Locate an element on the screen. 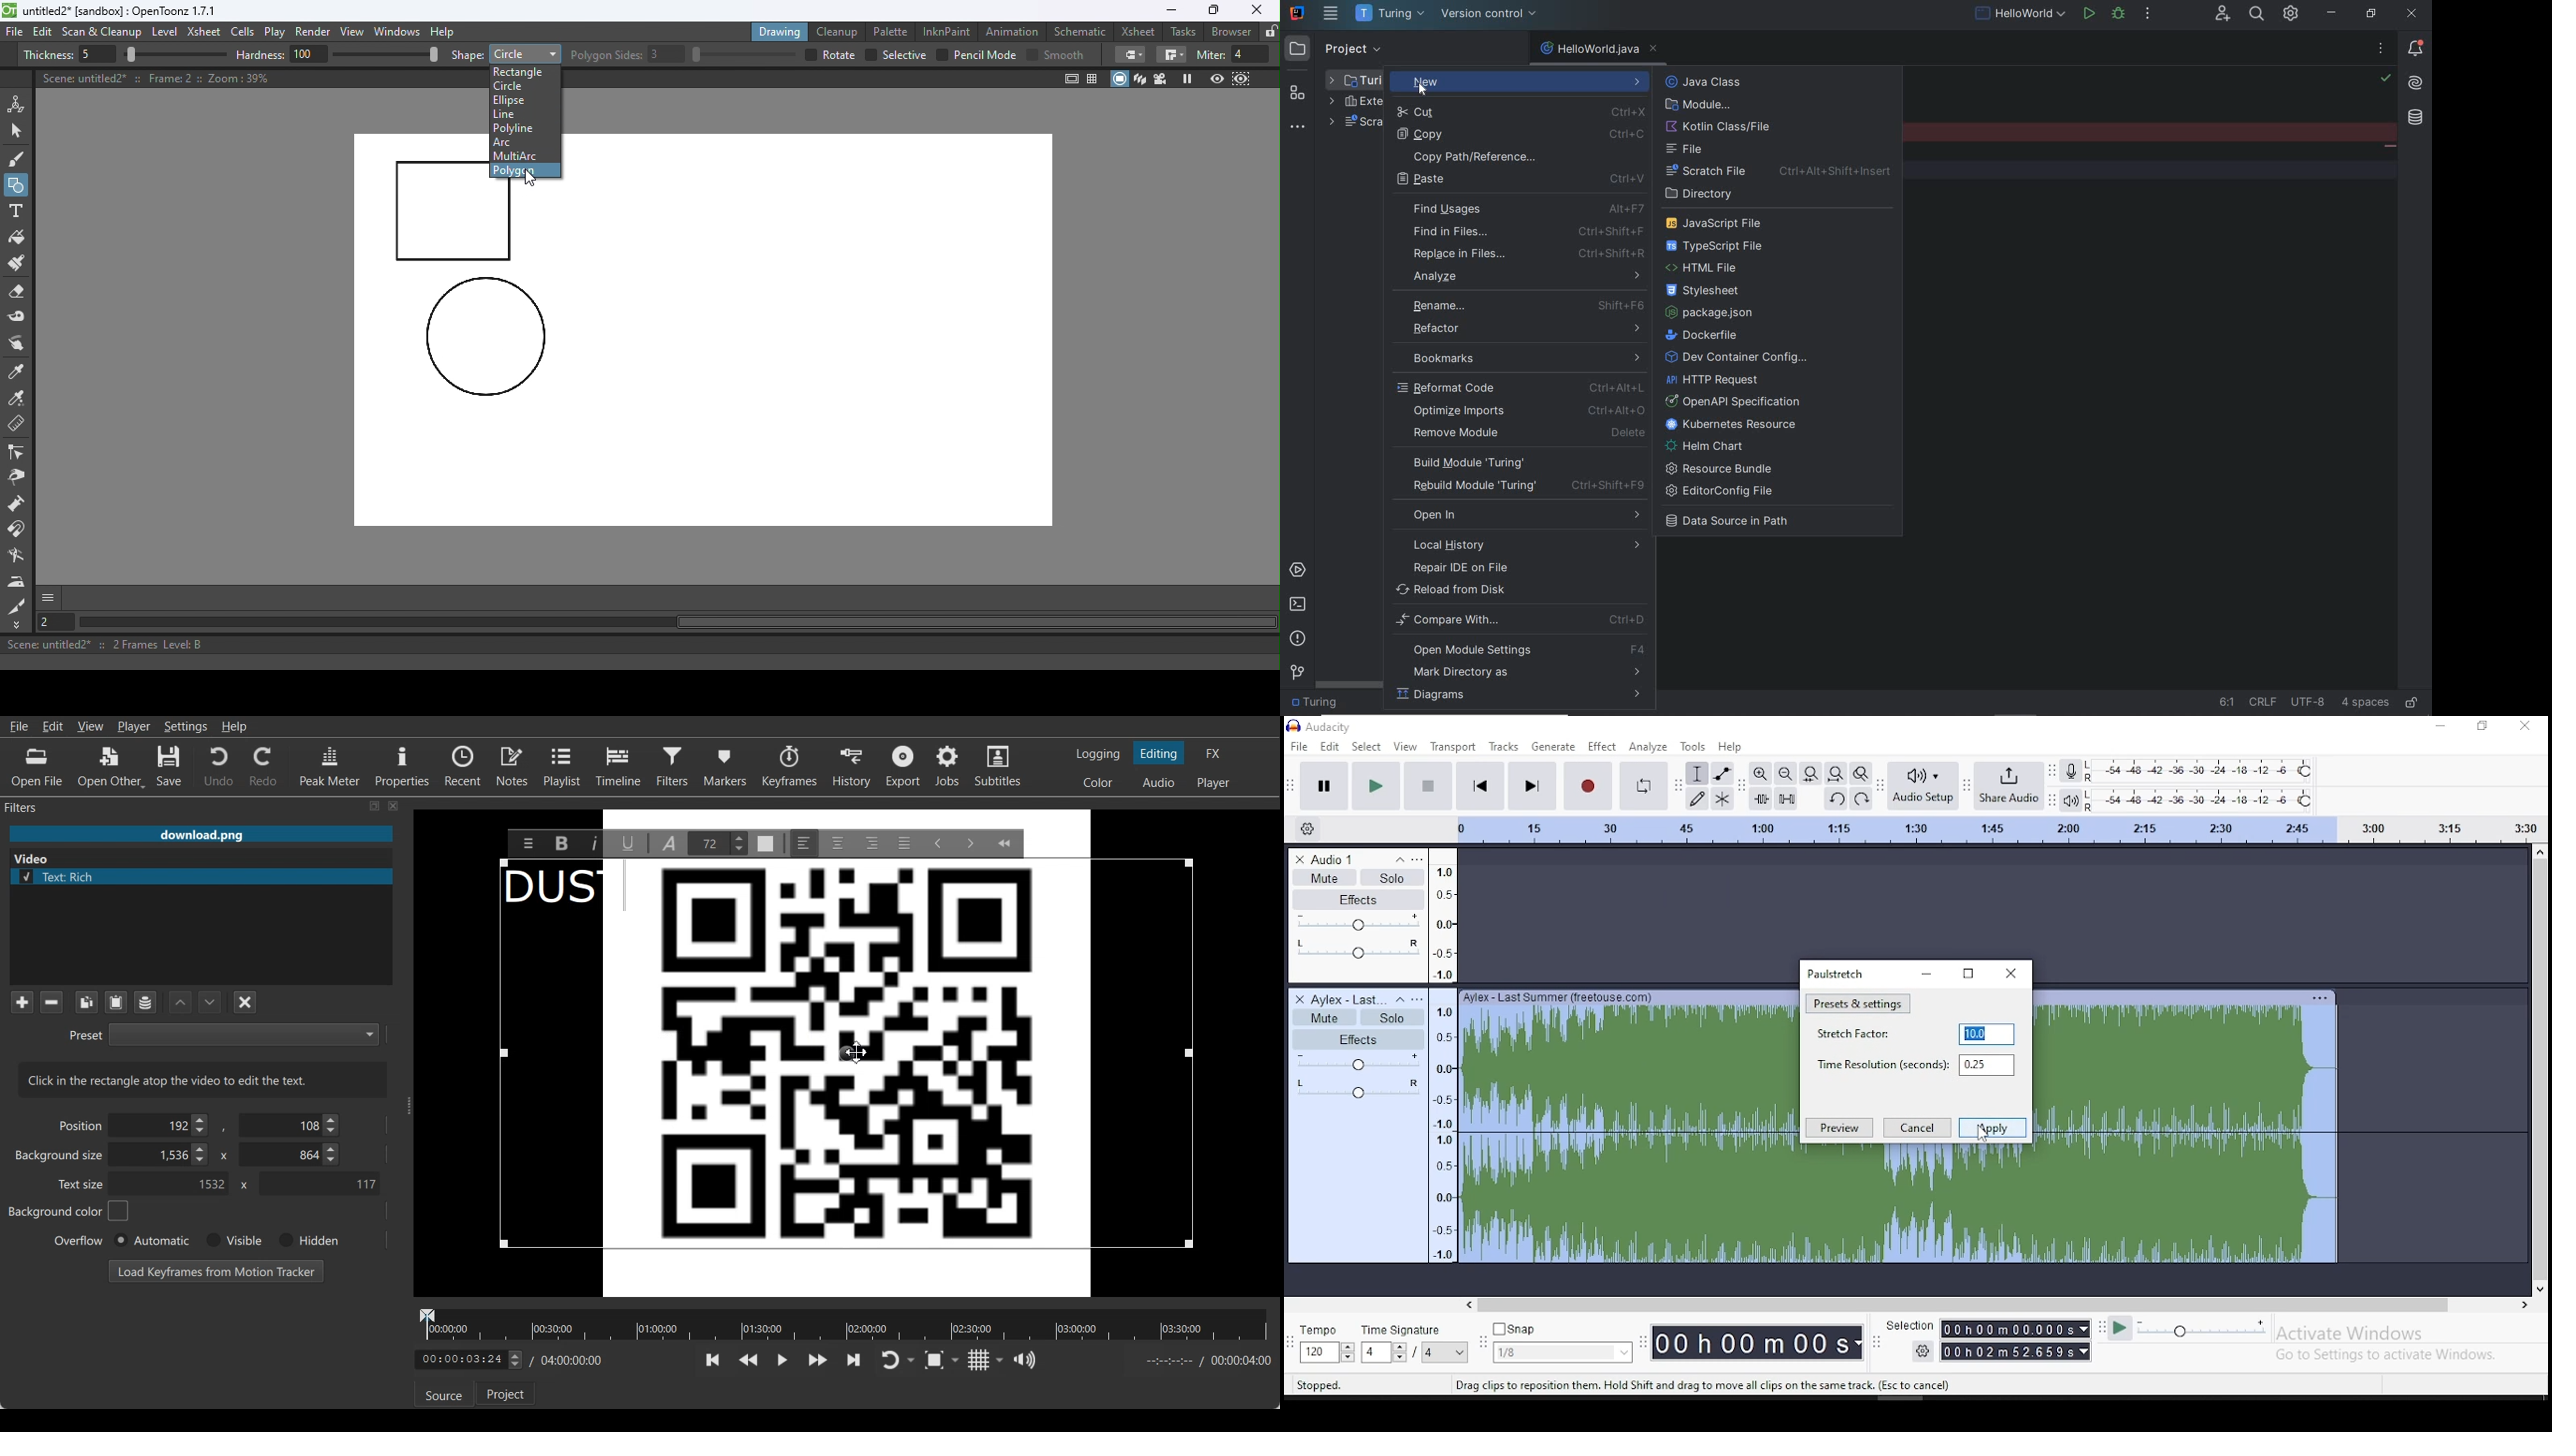 This screenshot has height=1456, width=2576. Move Filter Down is located at coordinates (210, 1002).